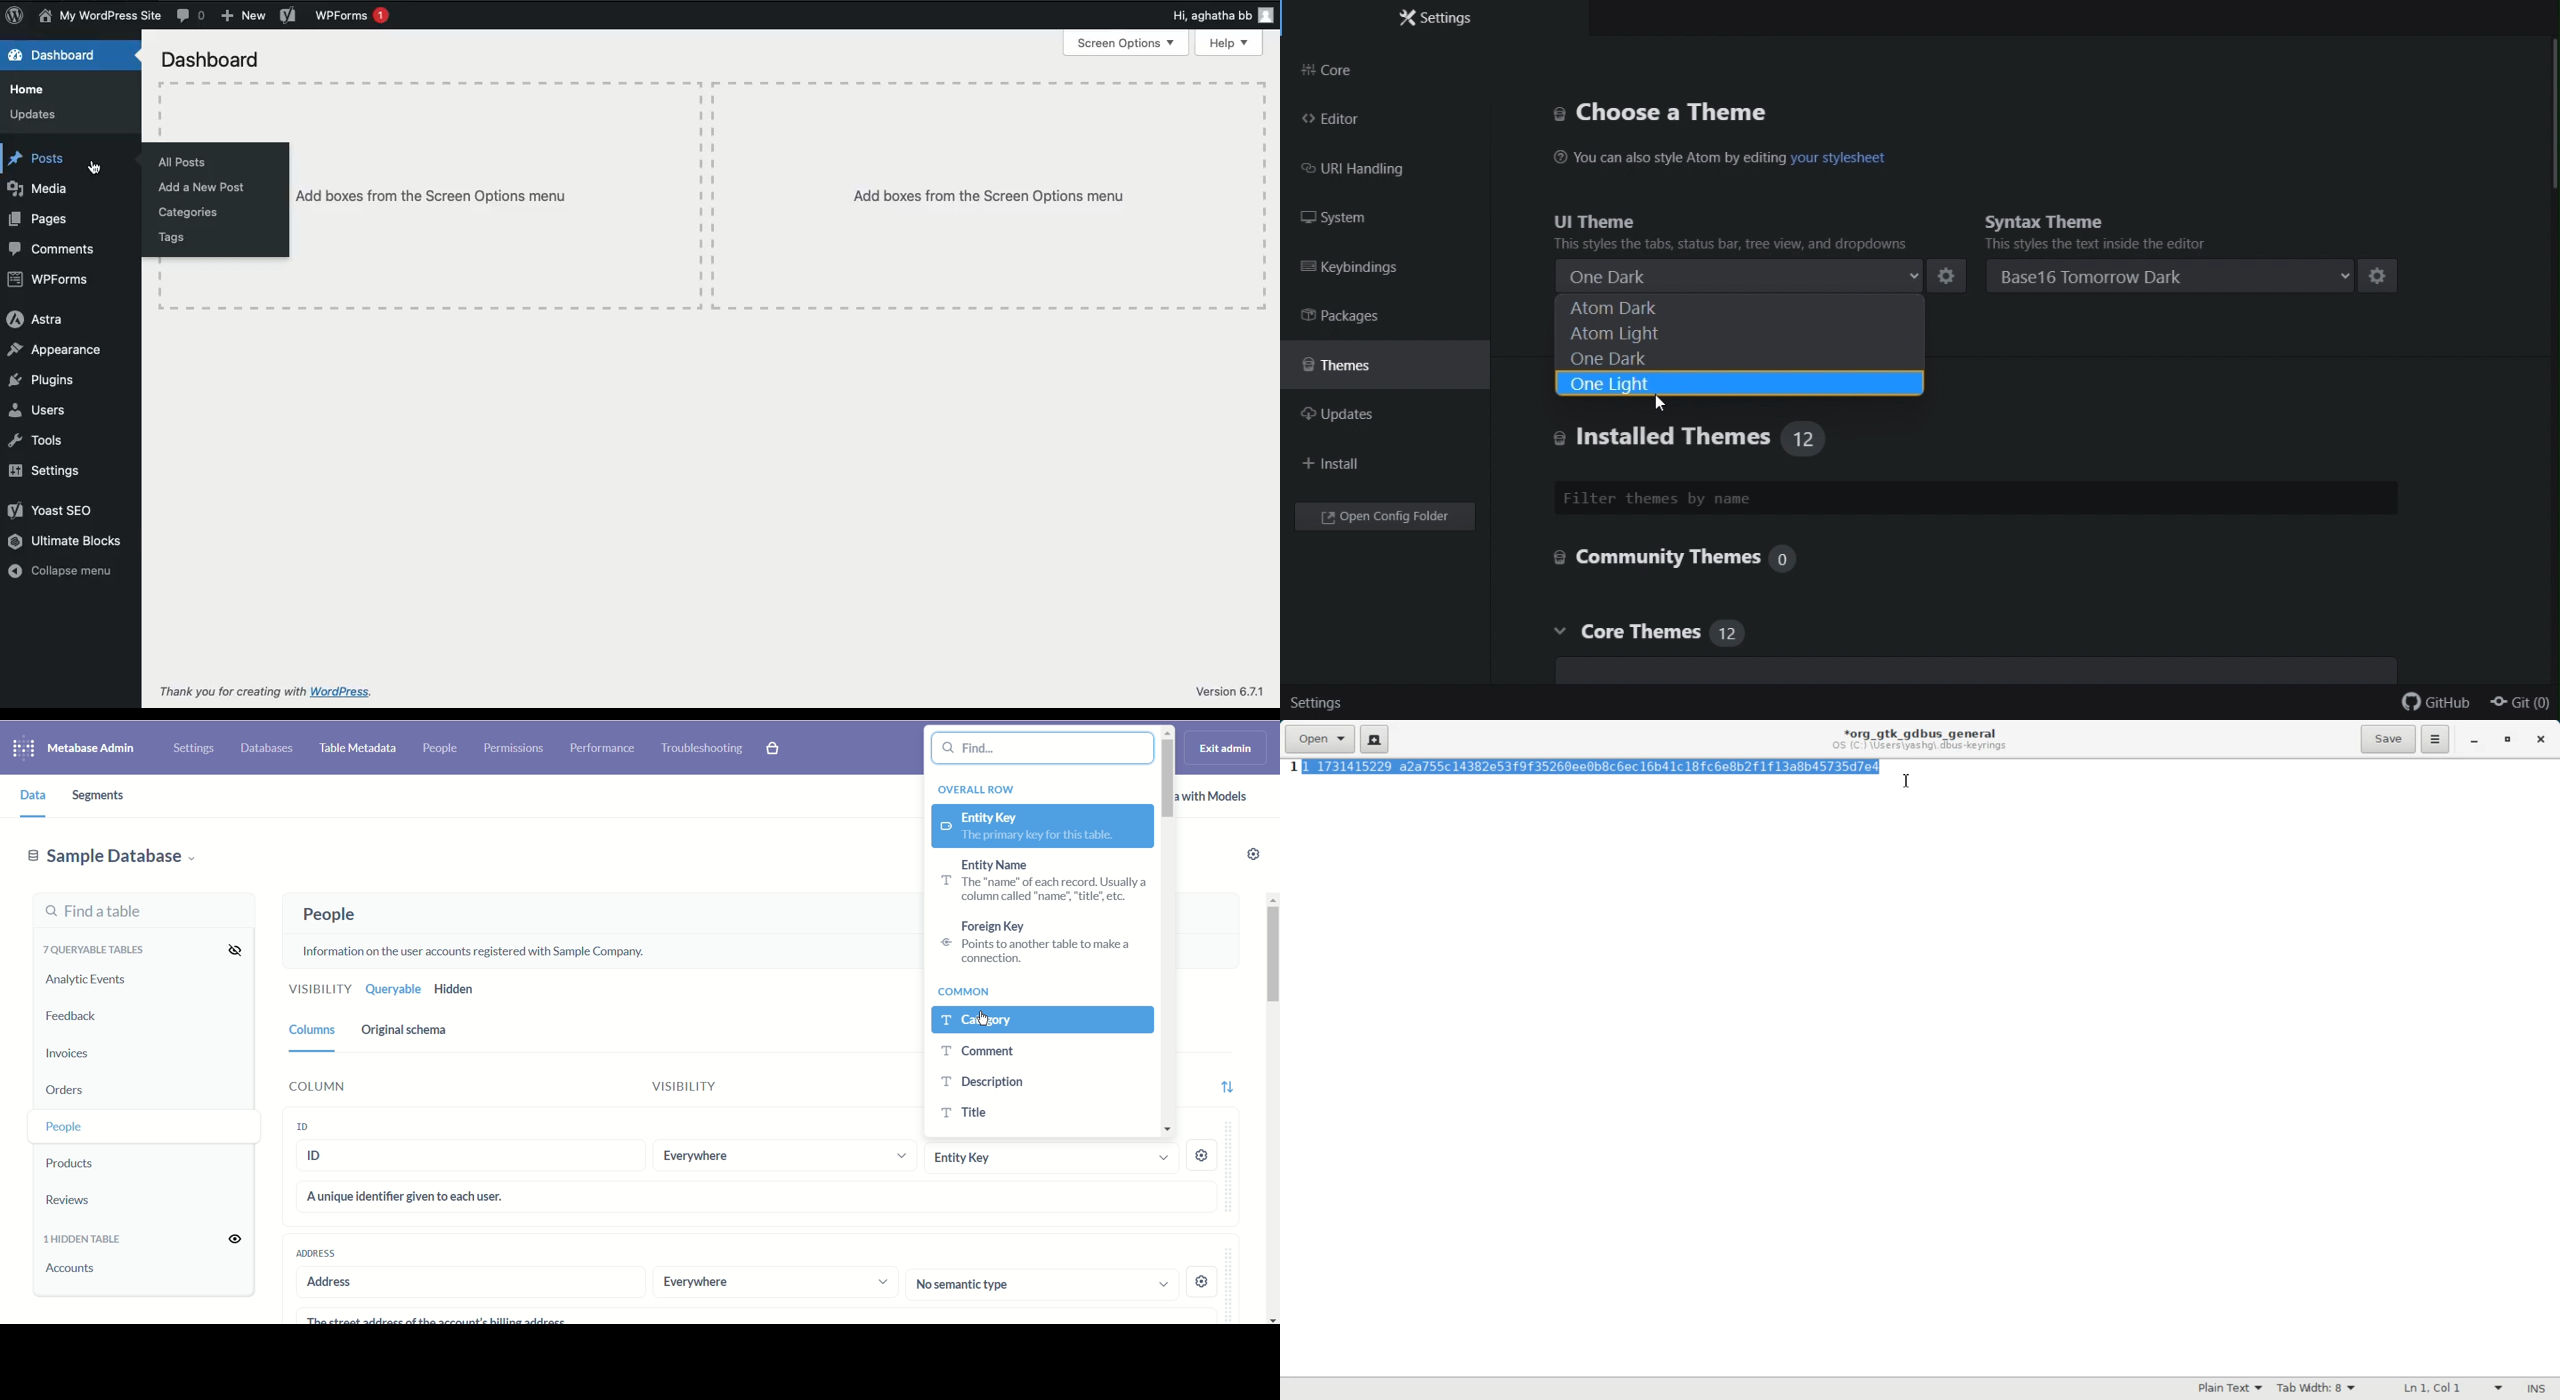 The image size is (2576, 1400). I want to click on Tools, so click(37, 441).